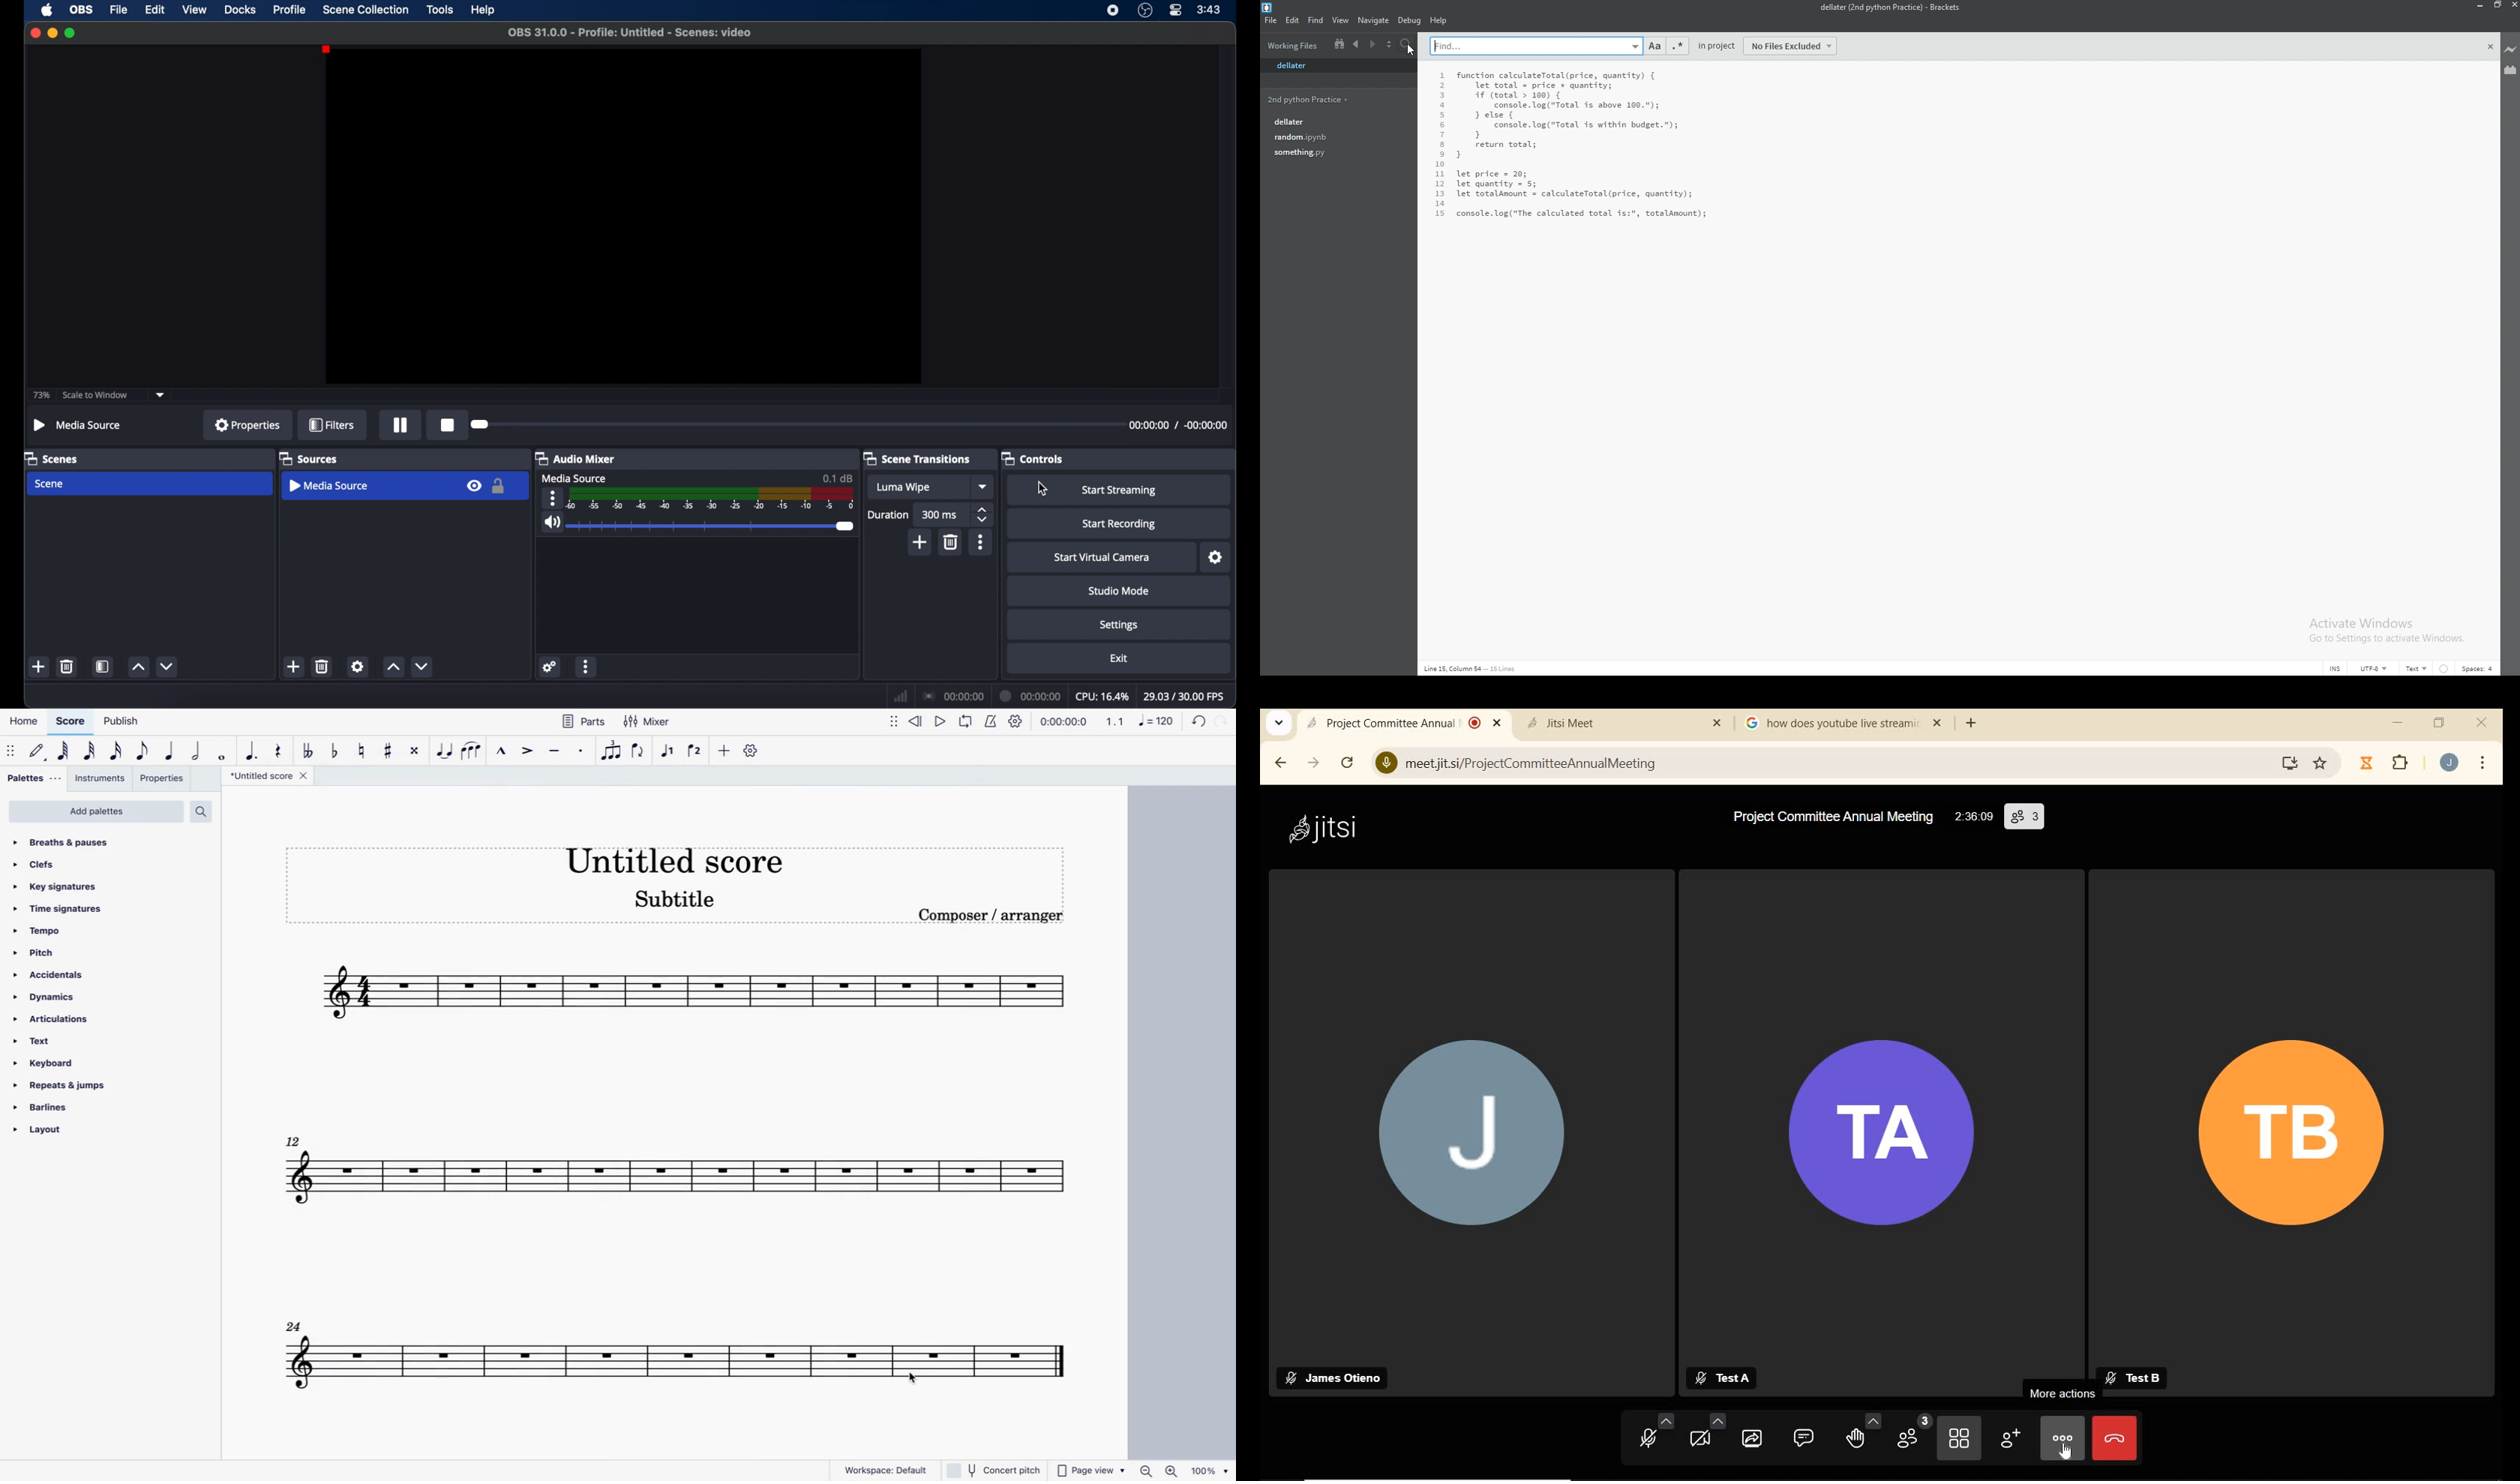  Describe the element at coordinates (401, 425) in the screenshot. I see `pause` at that location.